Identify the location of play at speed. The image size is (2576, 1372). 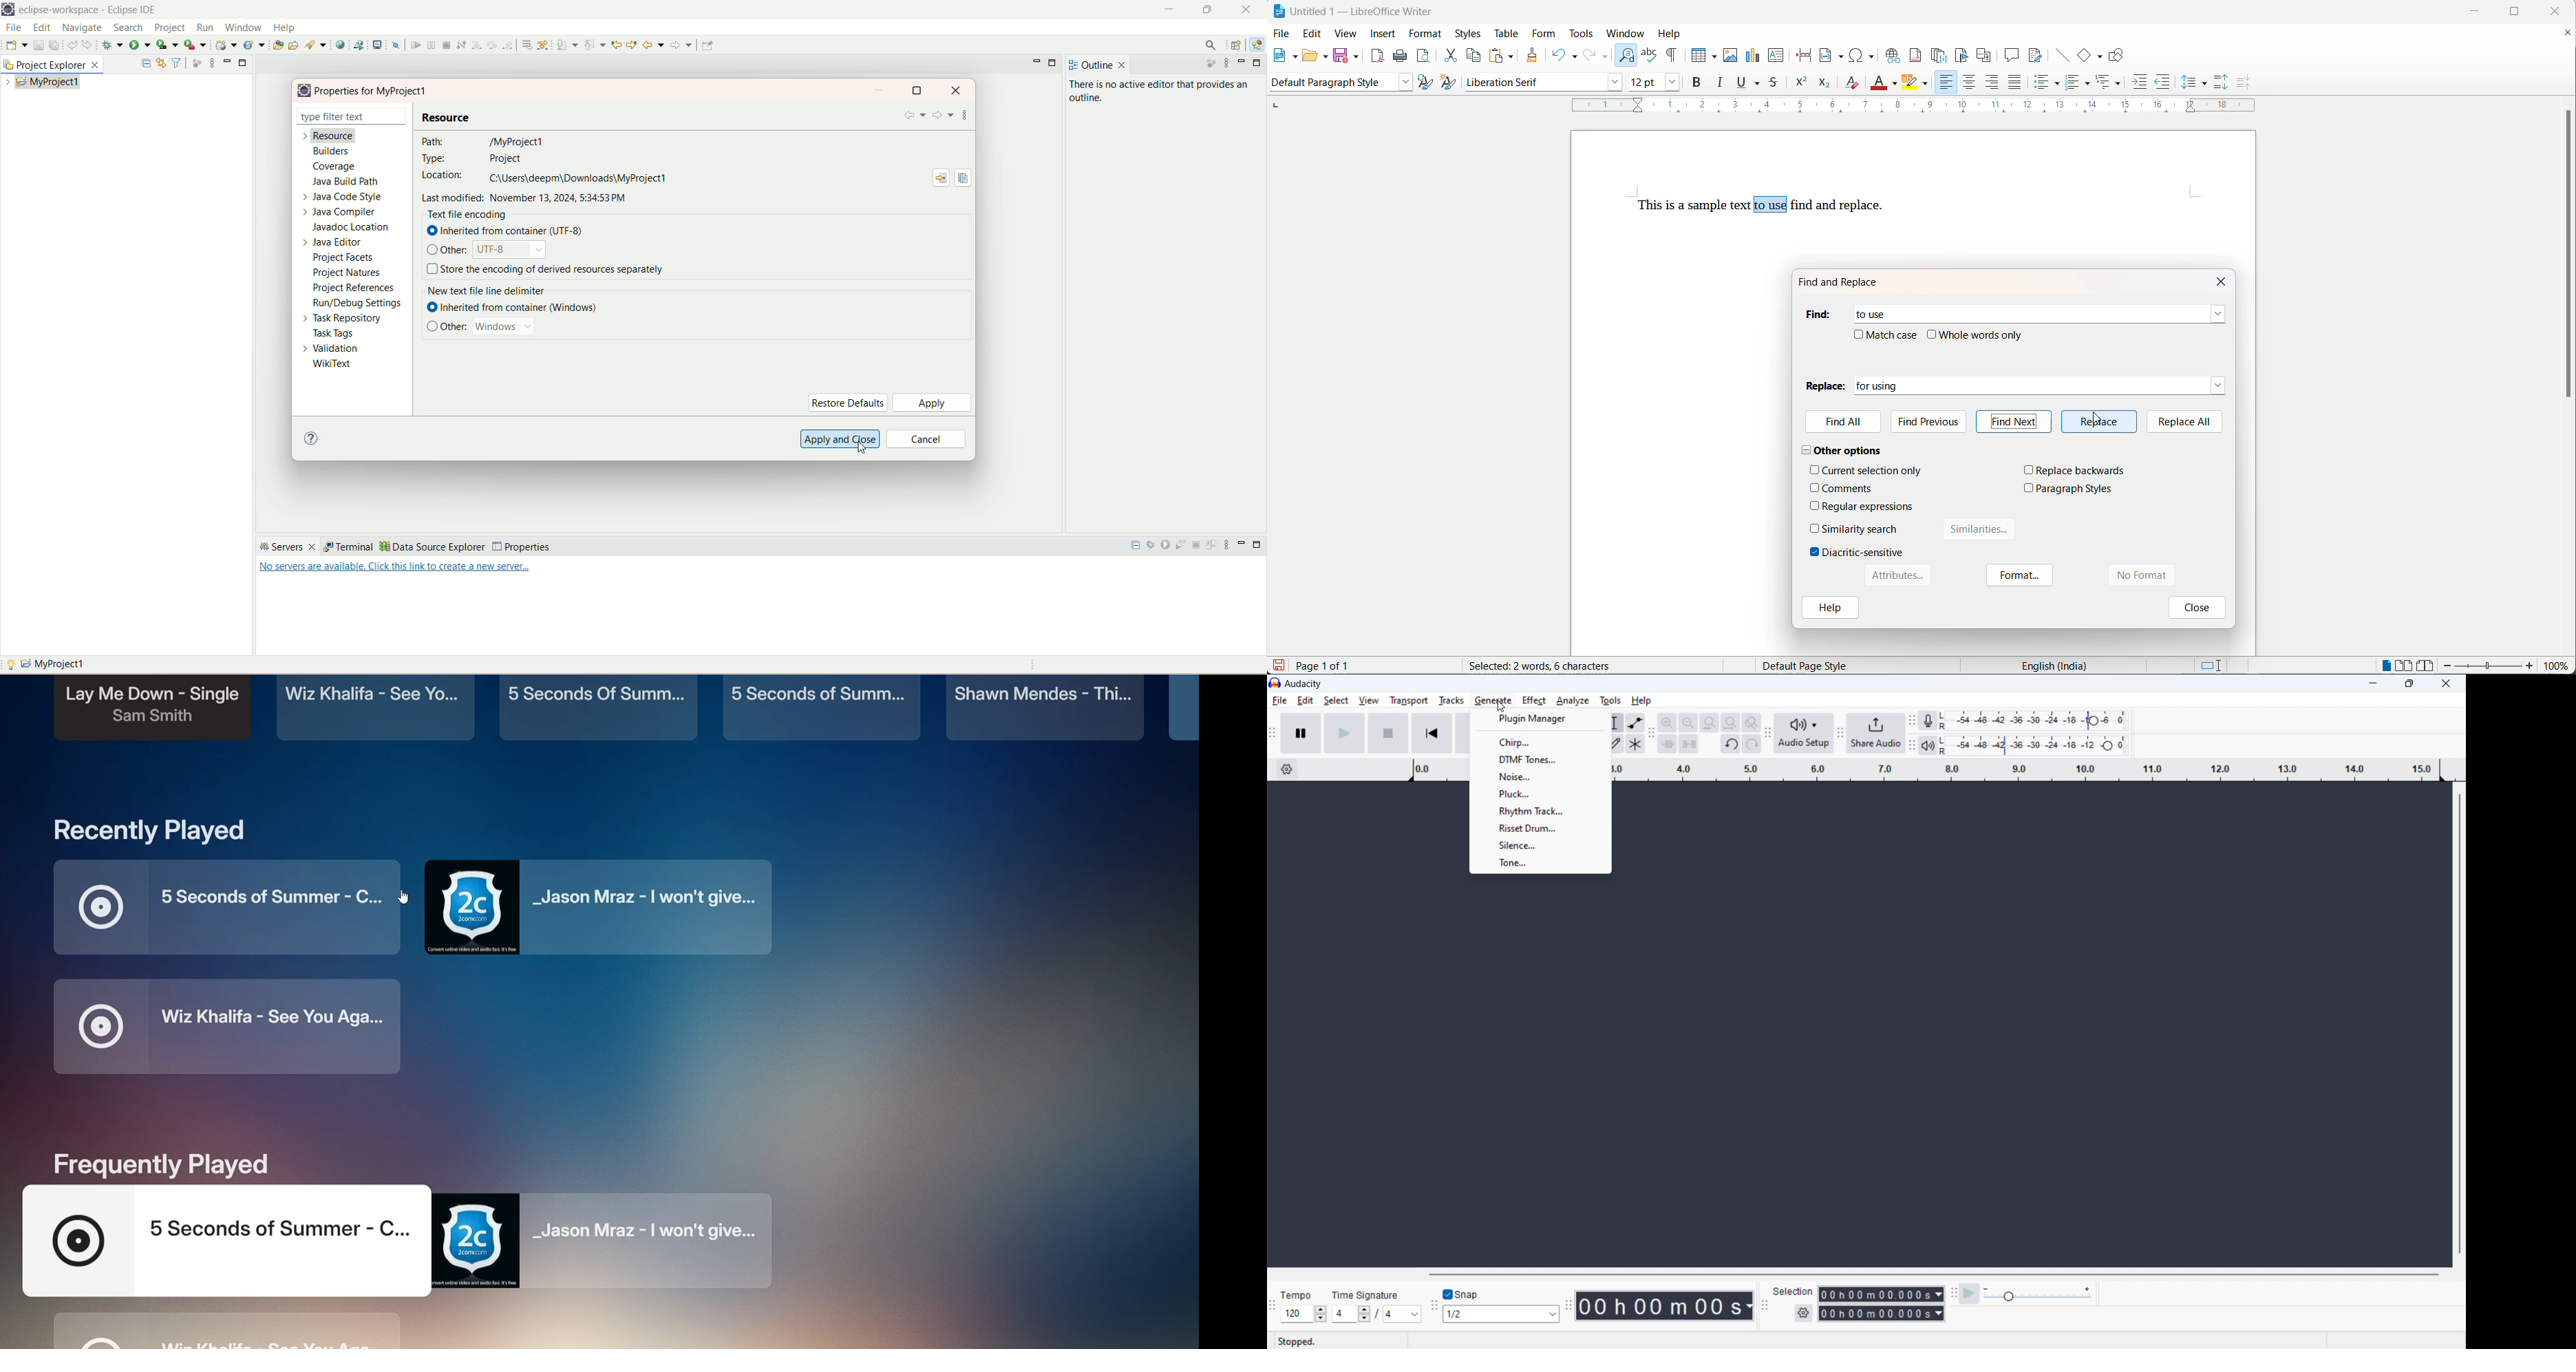
(1970, 1294).